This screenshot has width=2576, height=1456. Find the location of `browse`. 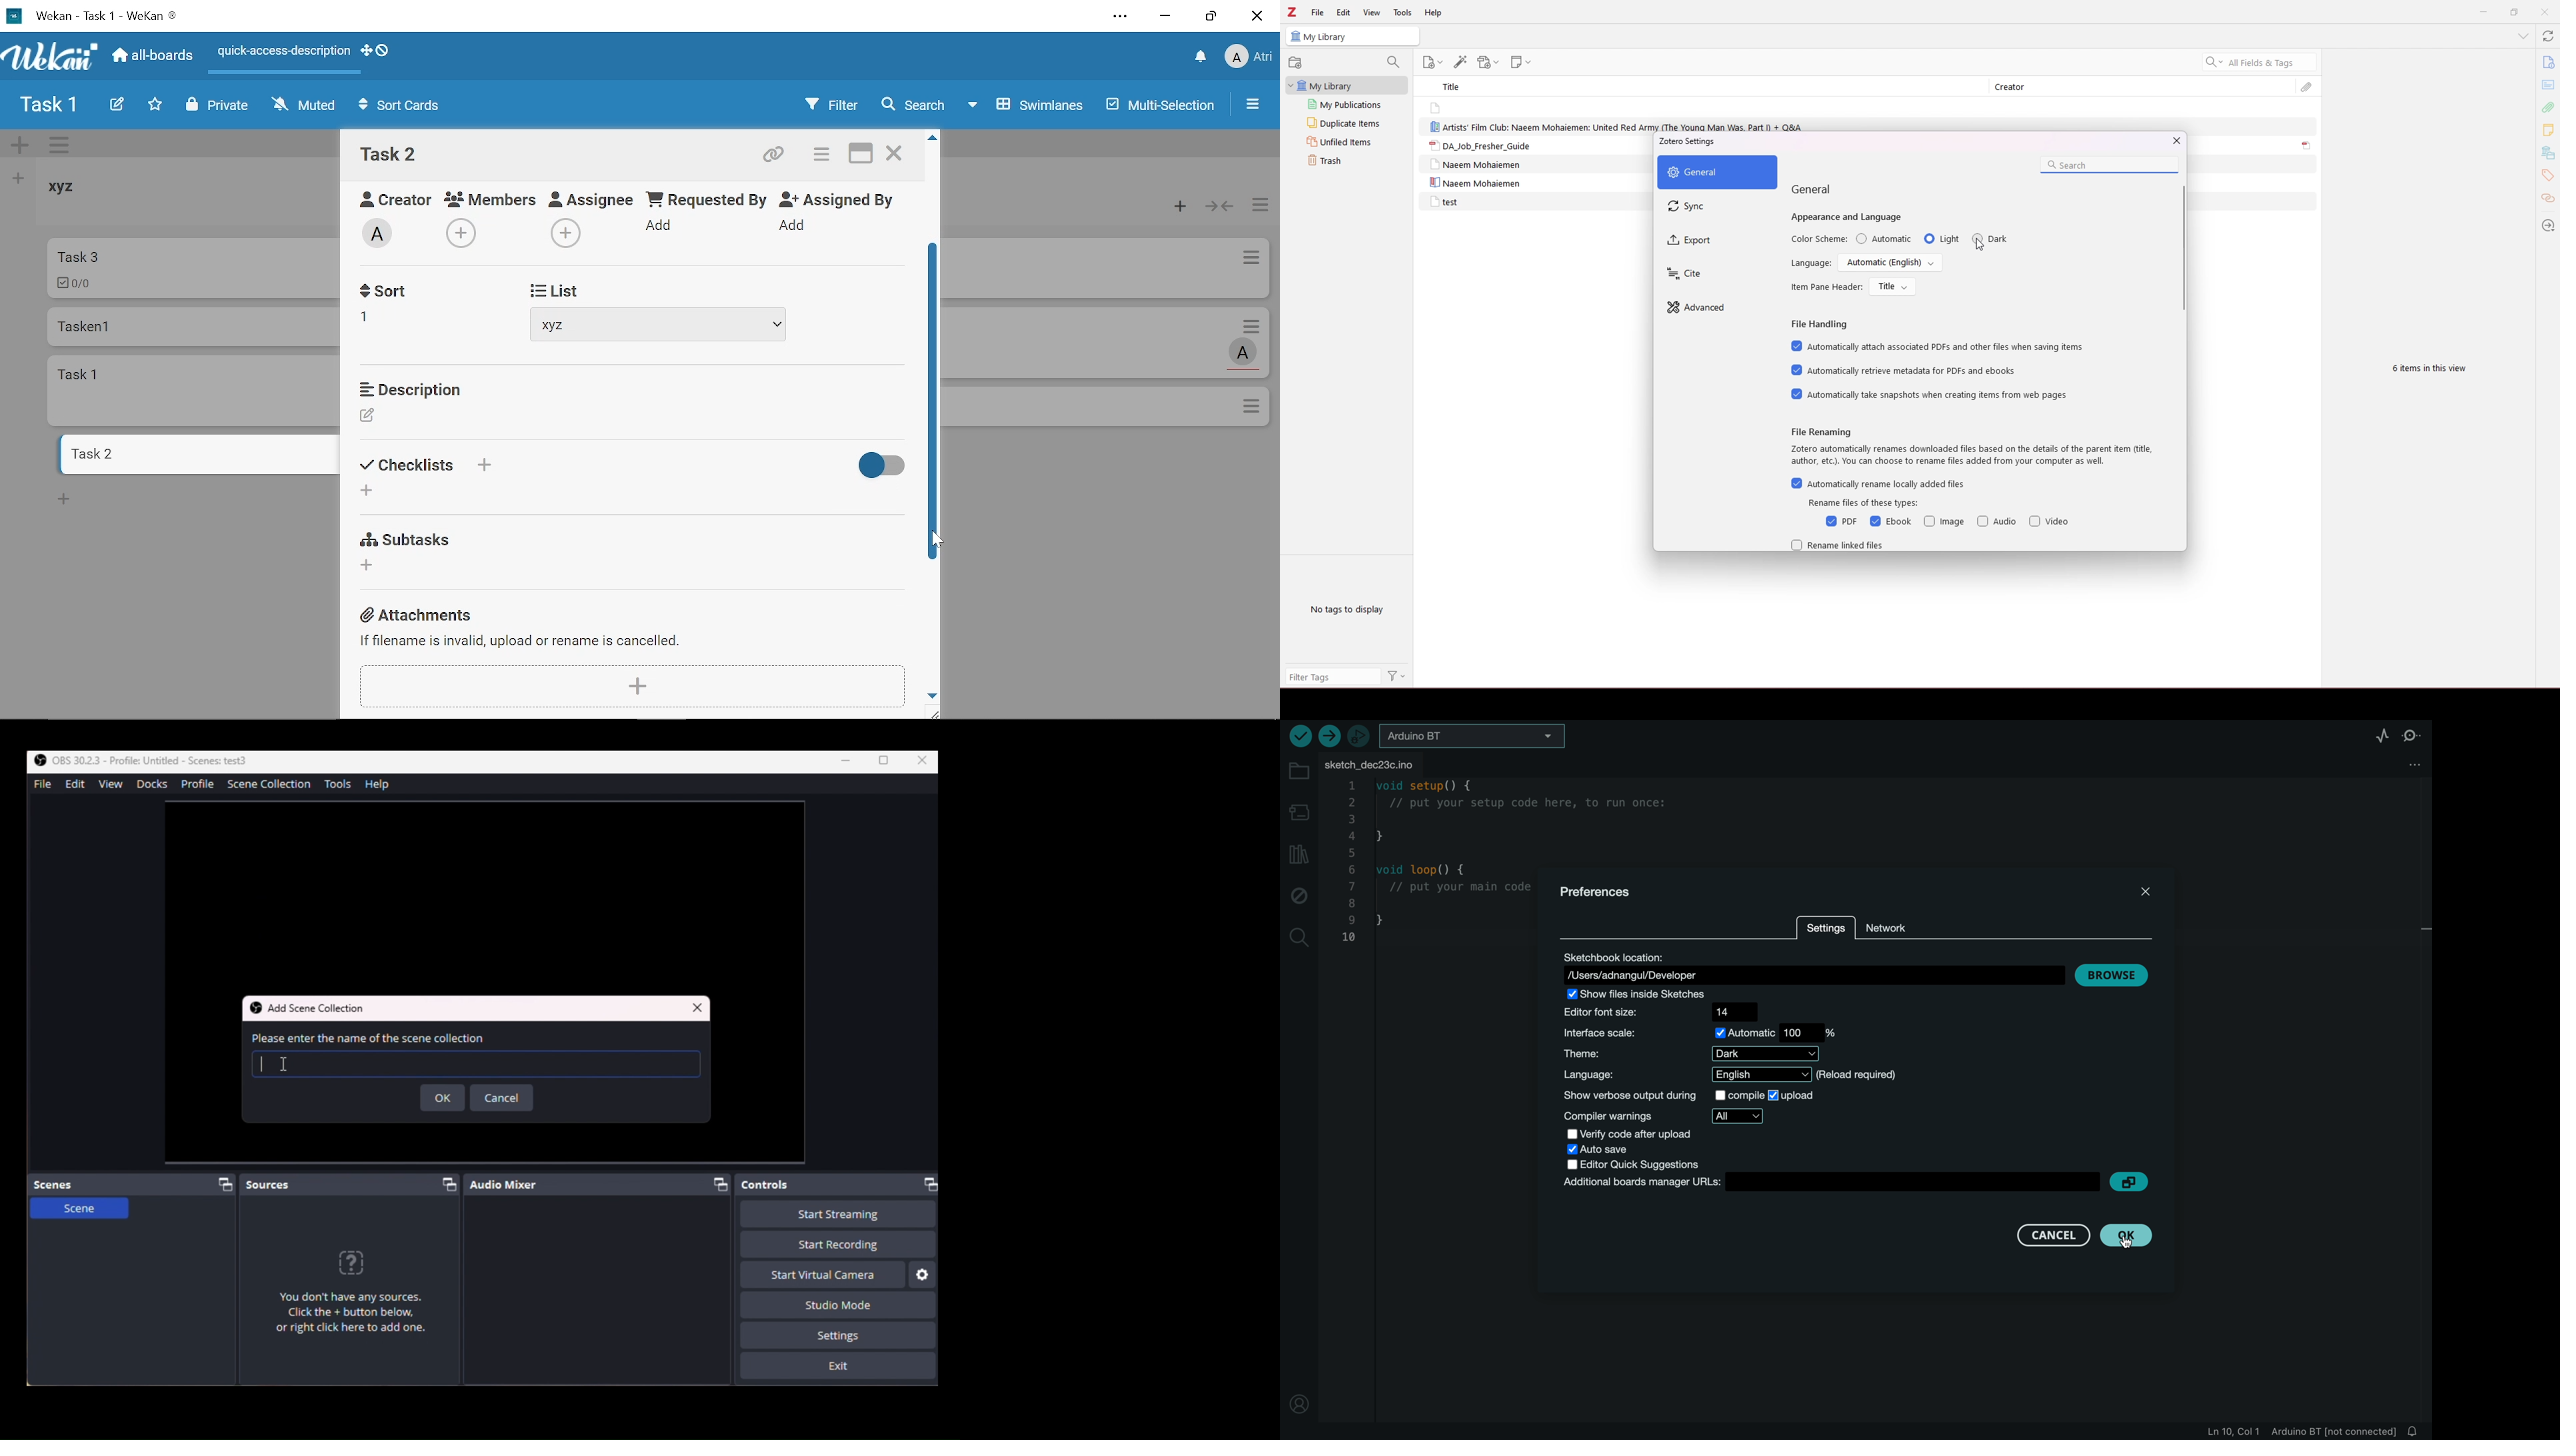

browse is located at coordinates (2117, 976).